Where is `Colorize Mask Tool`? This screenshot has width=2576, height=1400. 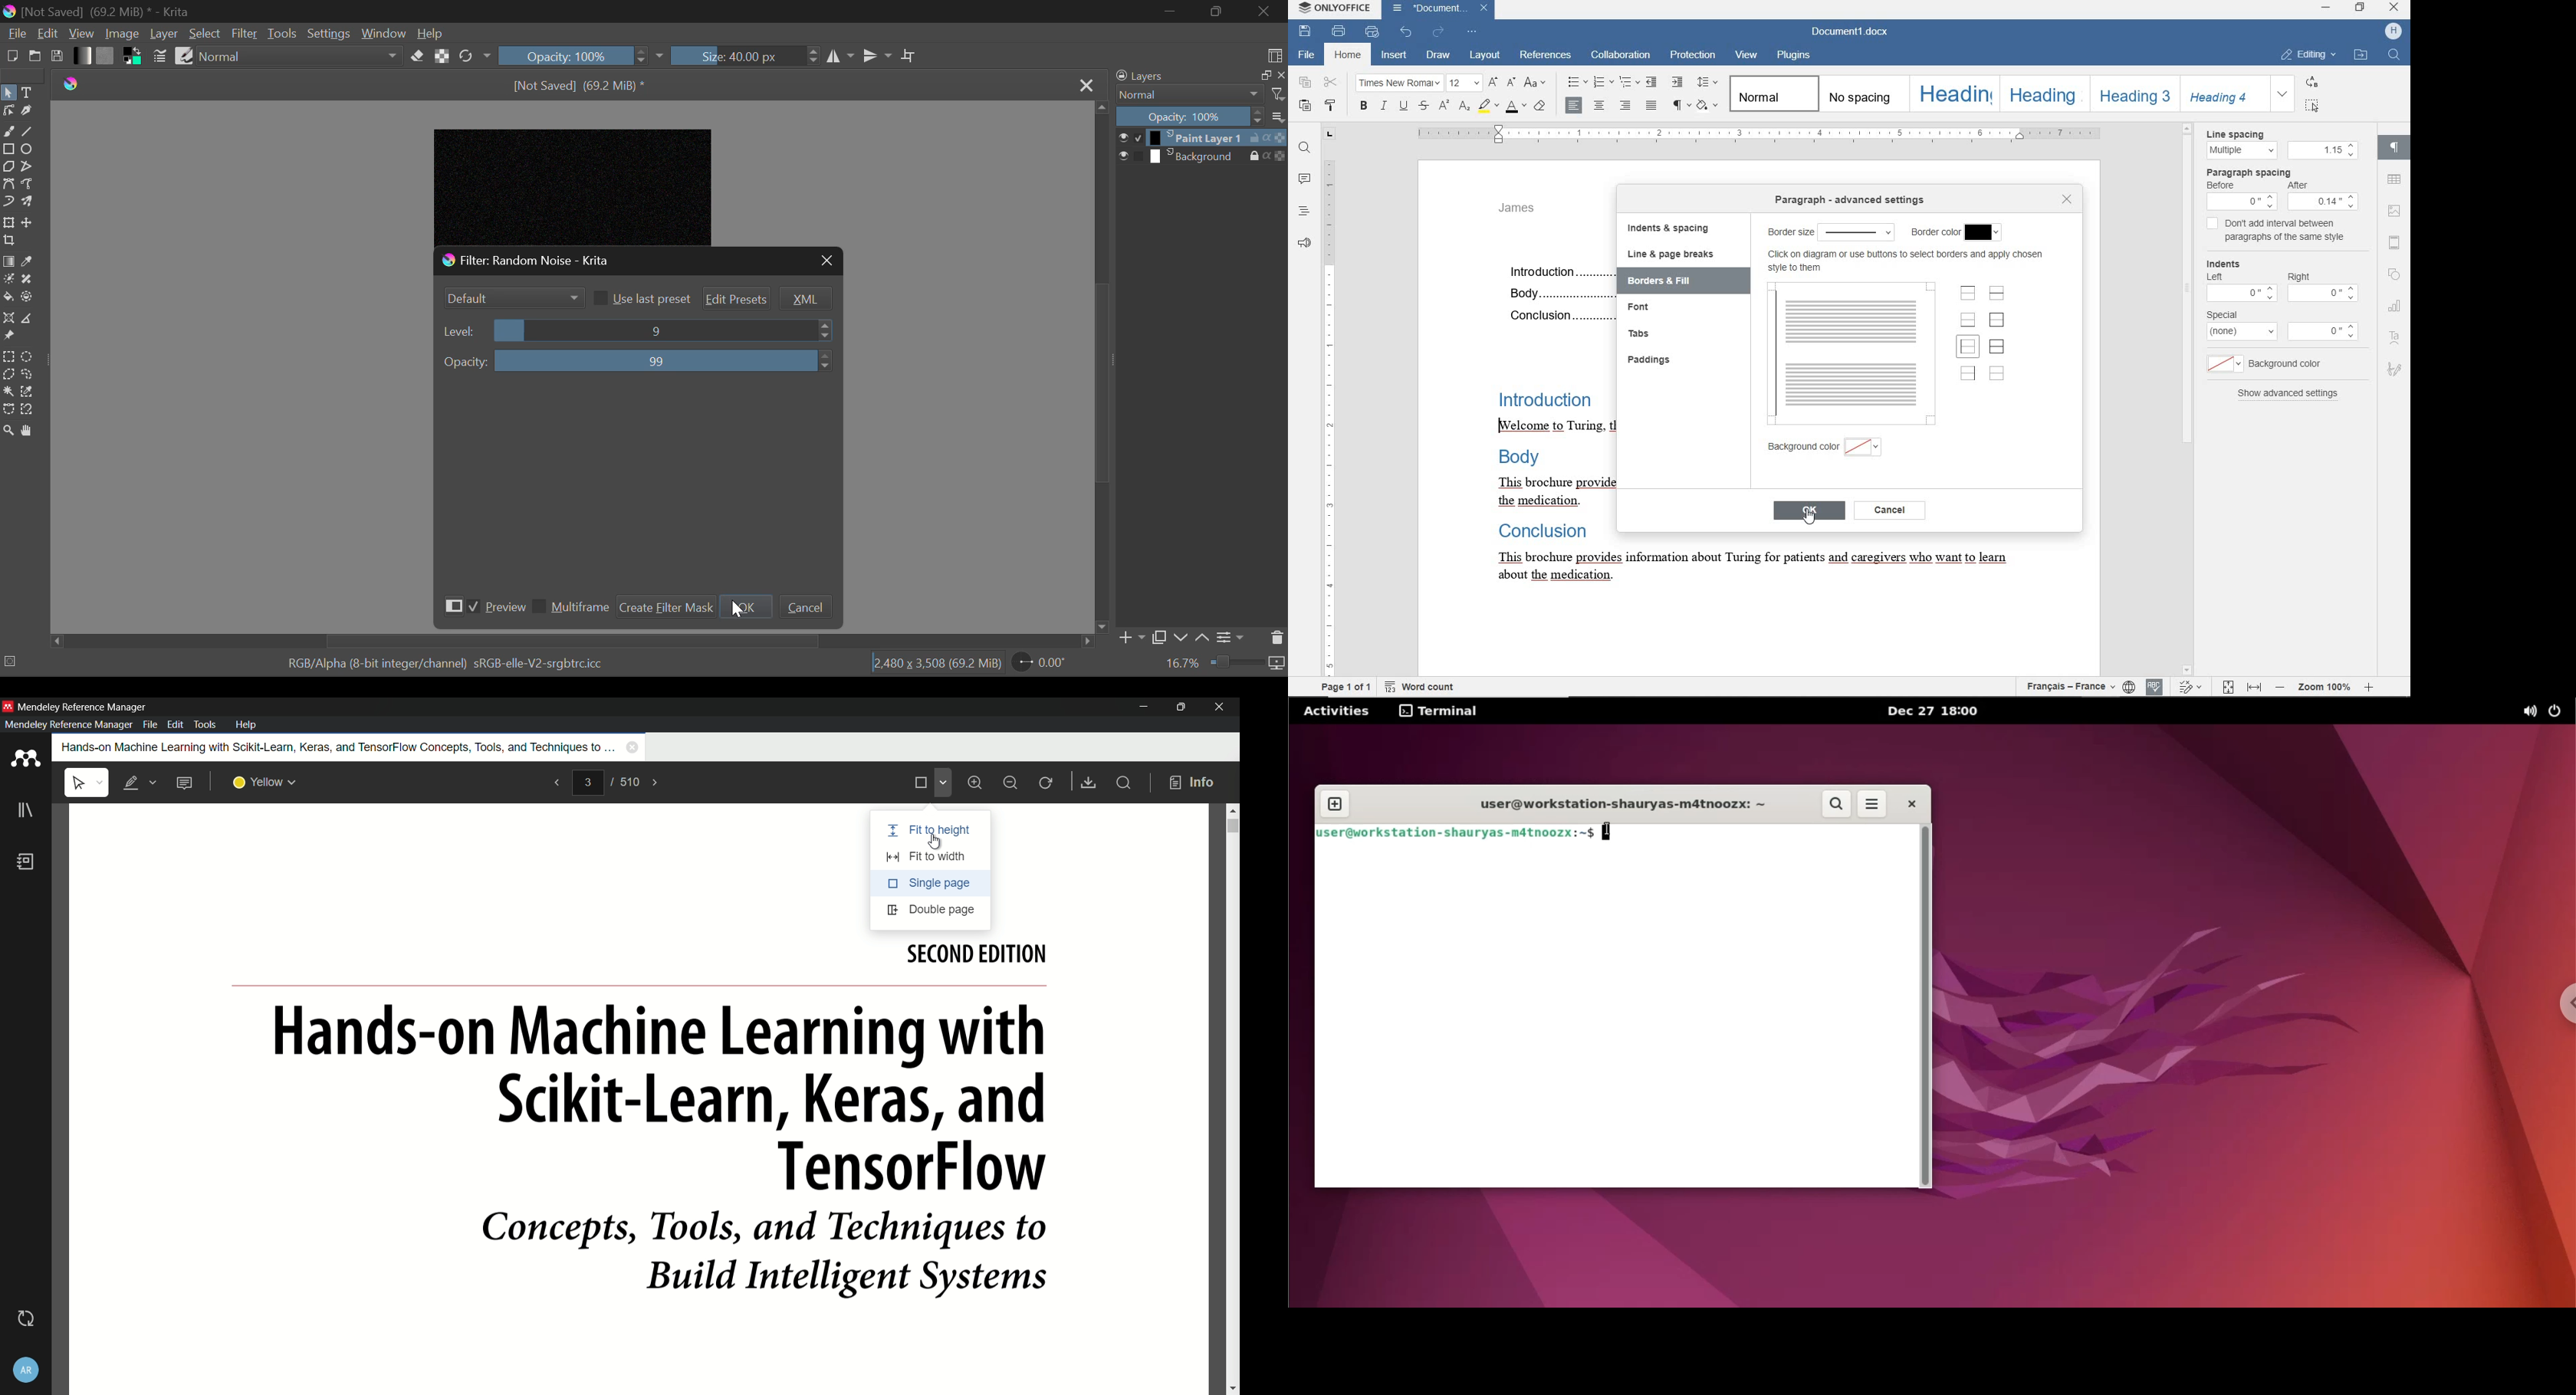
Colorize Mask Tool is located at coordinates (9, 280).